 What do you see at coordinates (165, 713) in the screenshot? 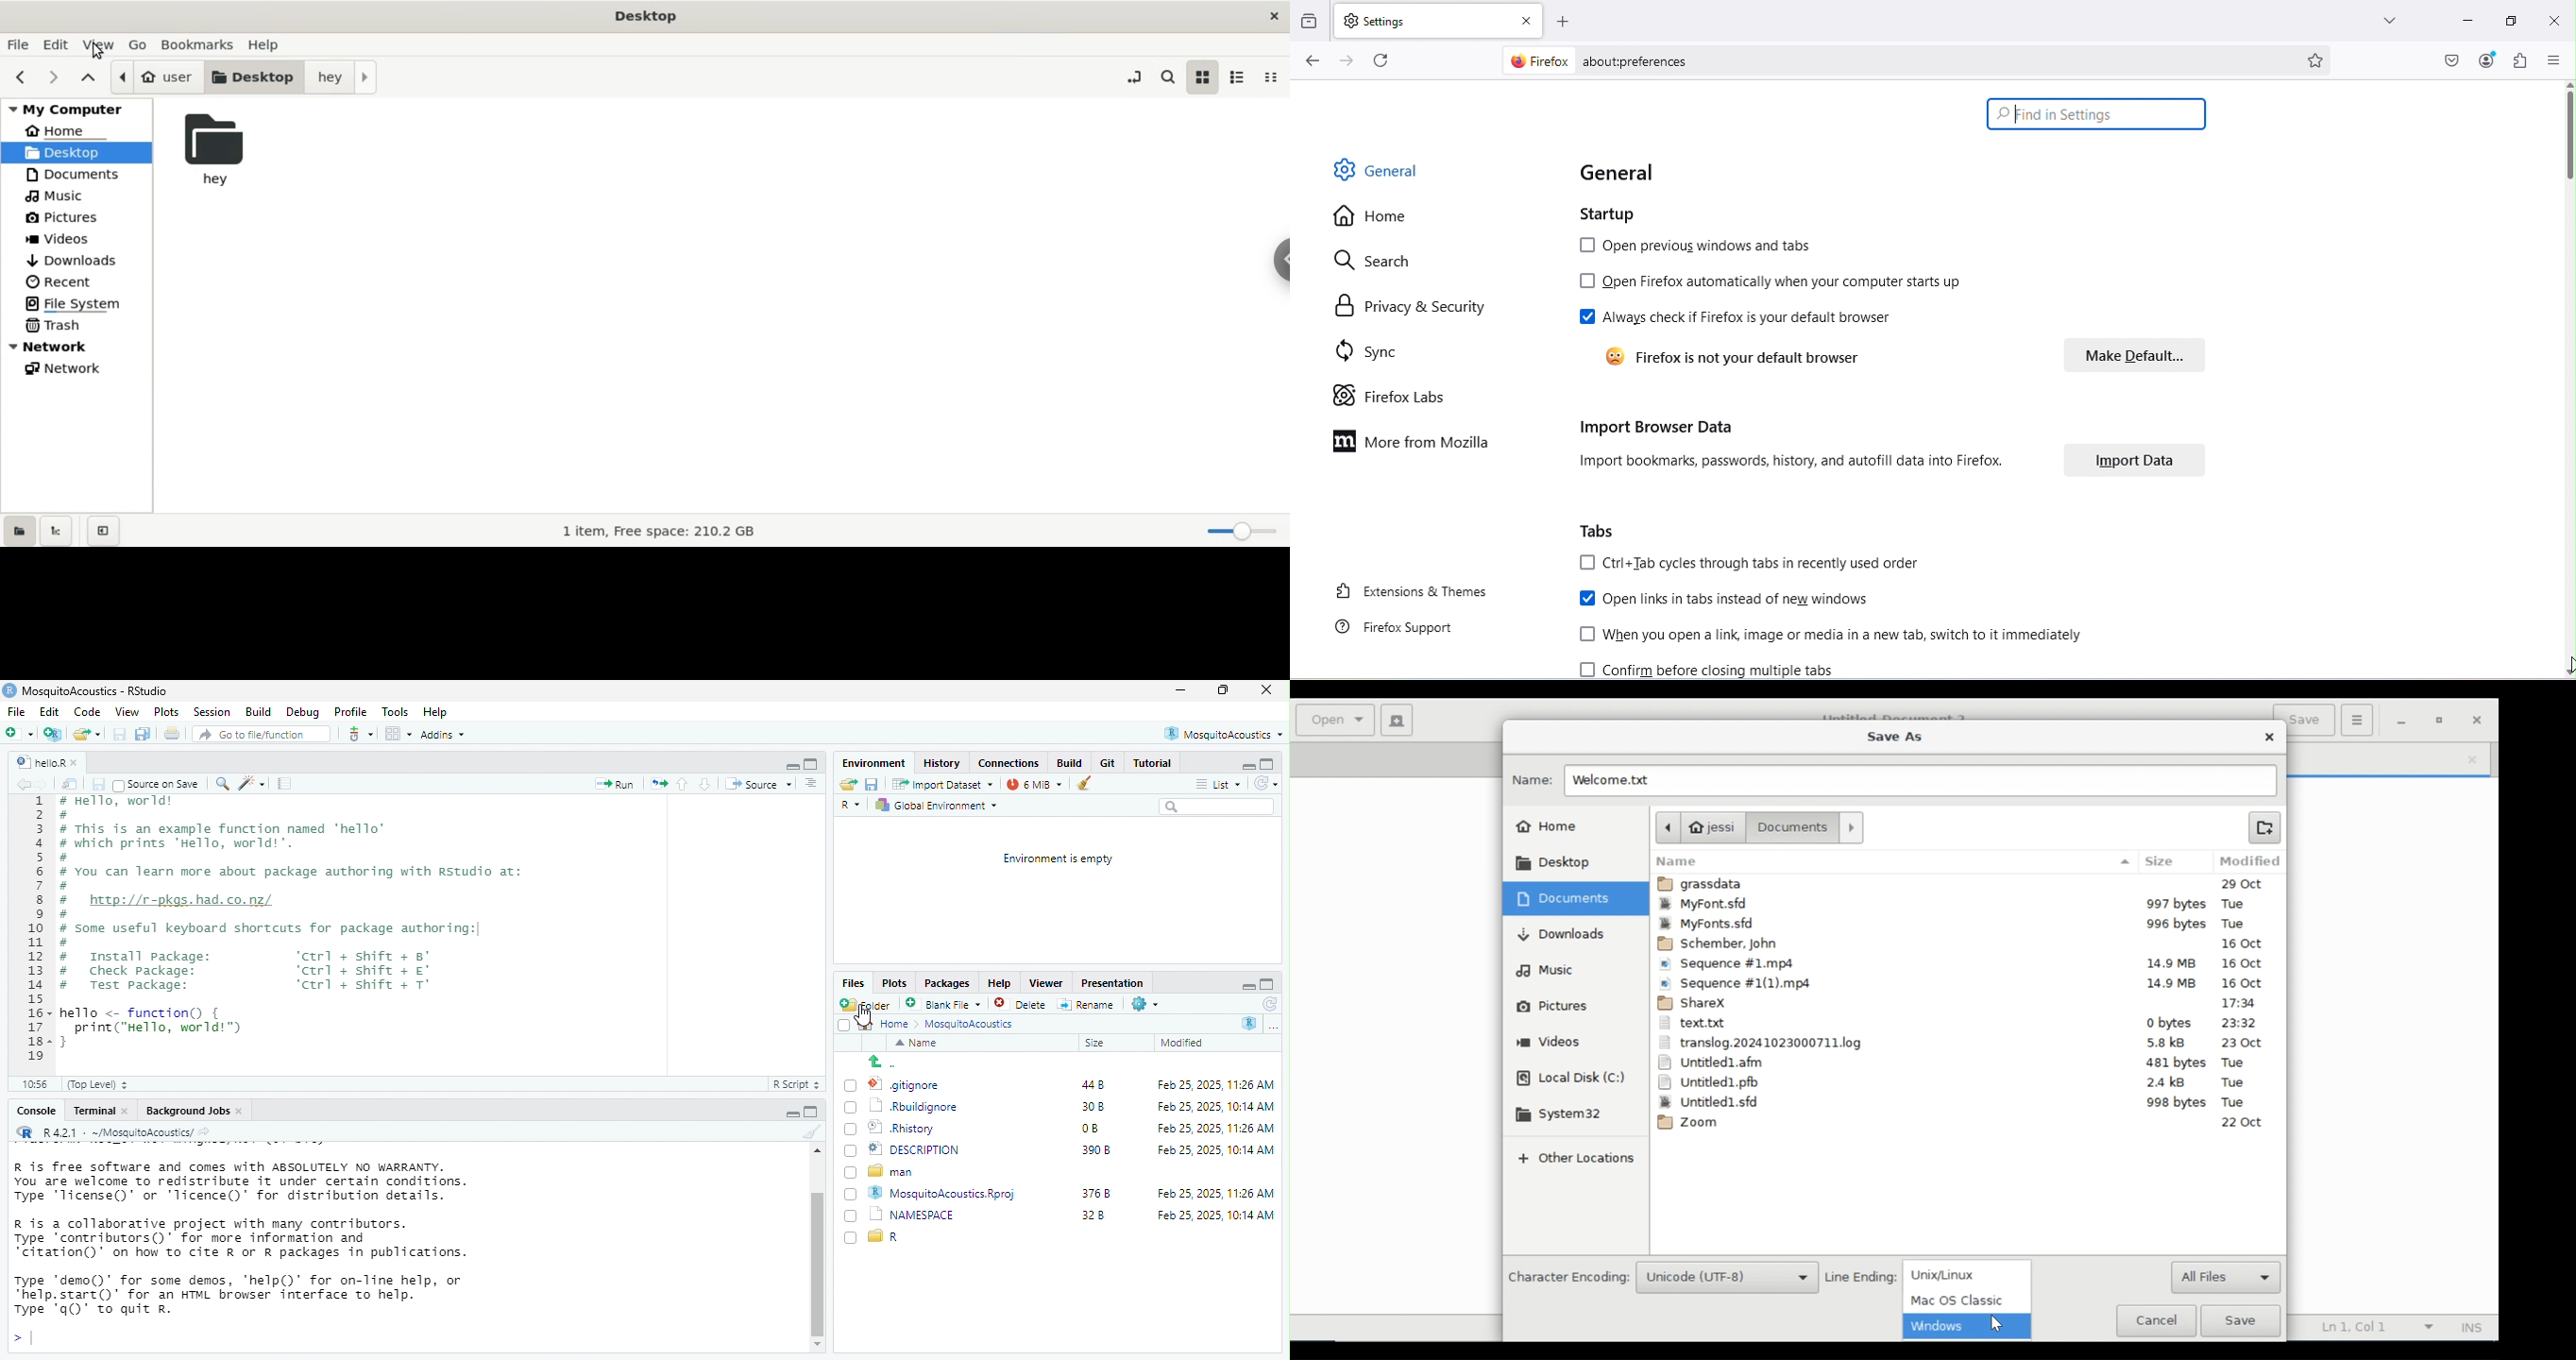
I see `Plots` at bounding box center [165, 713].